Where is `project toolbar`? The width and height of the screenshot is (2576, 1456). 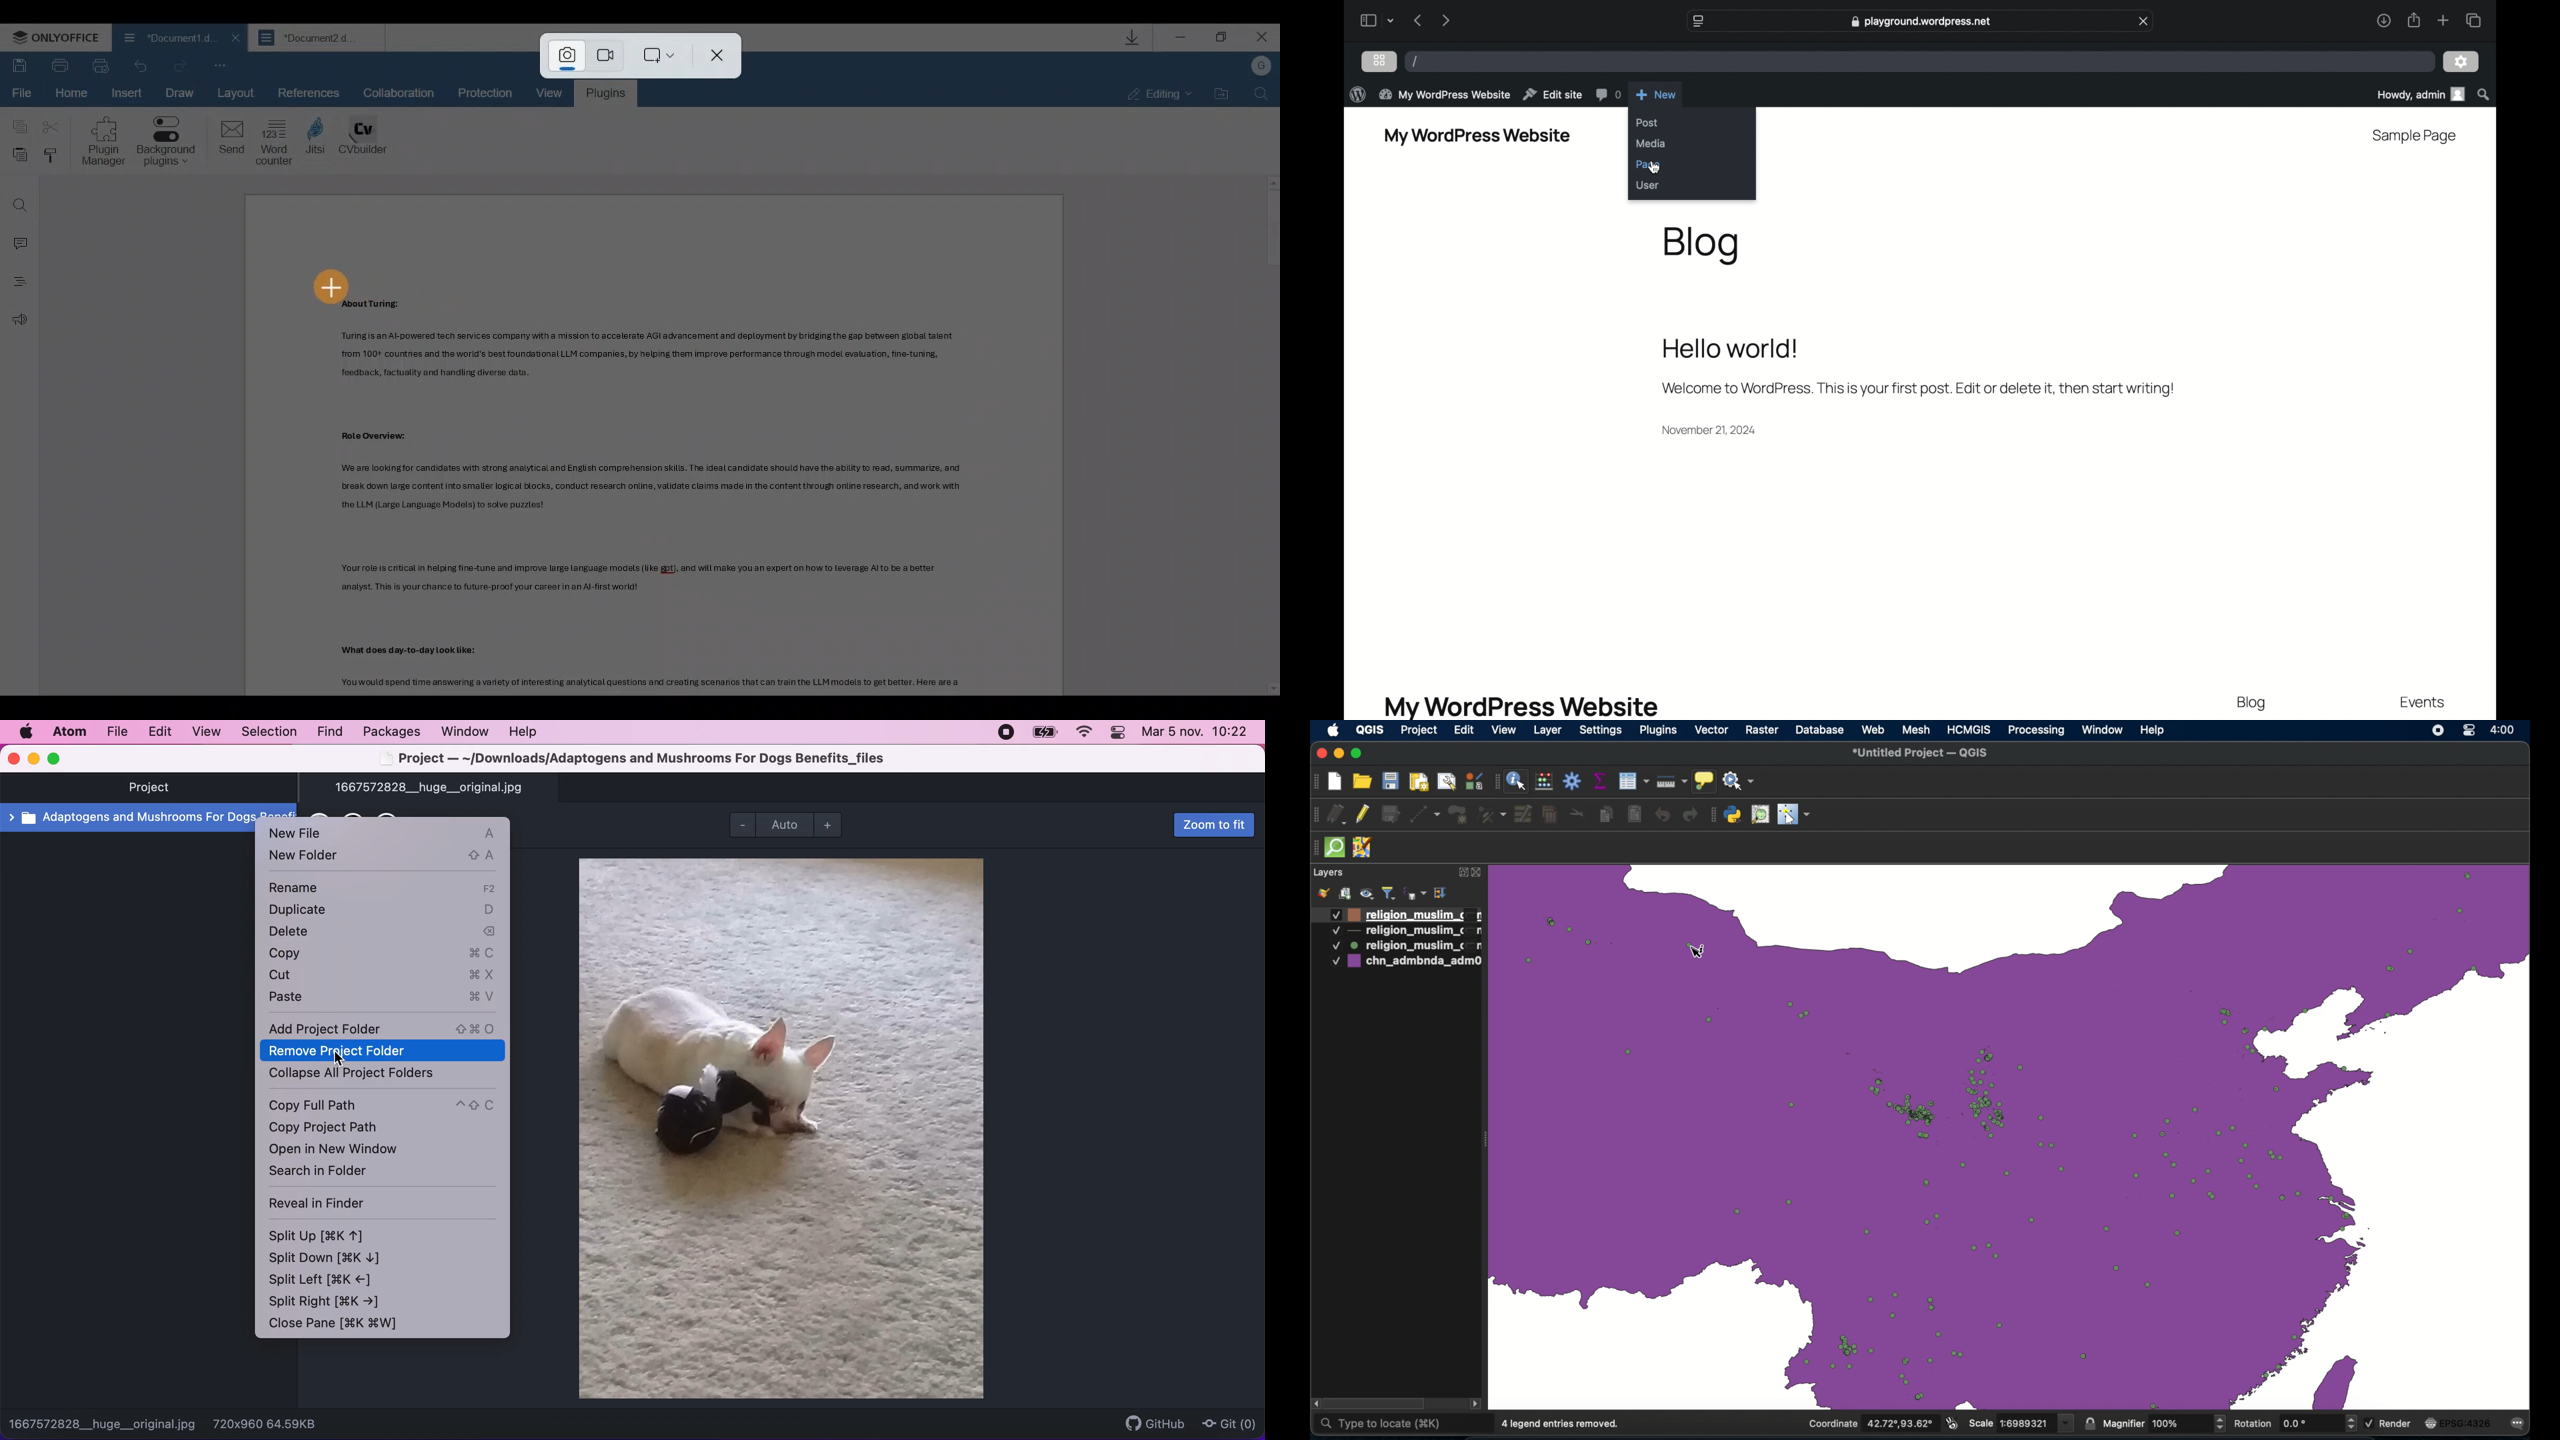
project toolbar is located at coordinates (1313, 782).